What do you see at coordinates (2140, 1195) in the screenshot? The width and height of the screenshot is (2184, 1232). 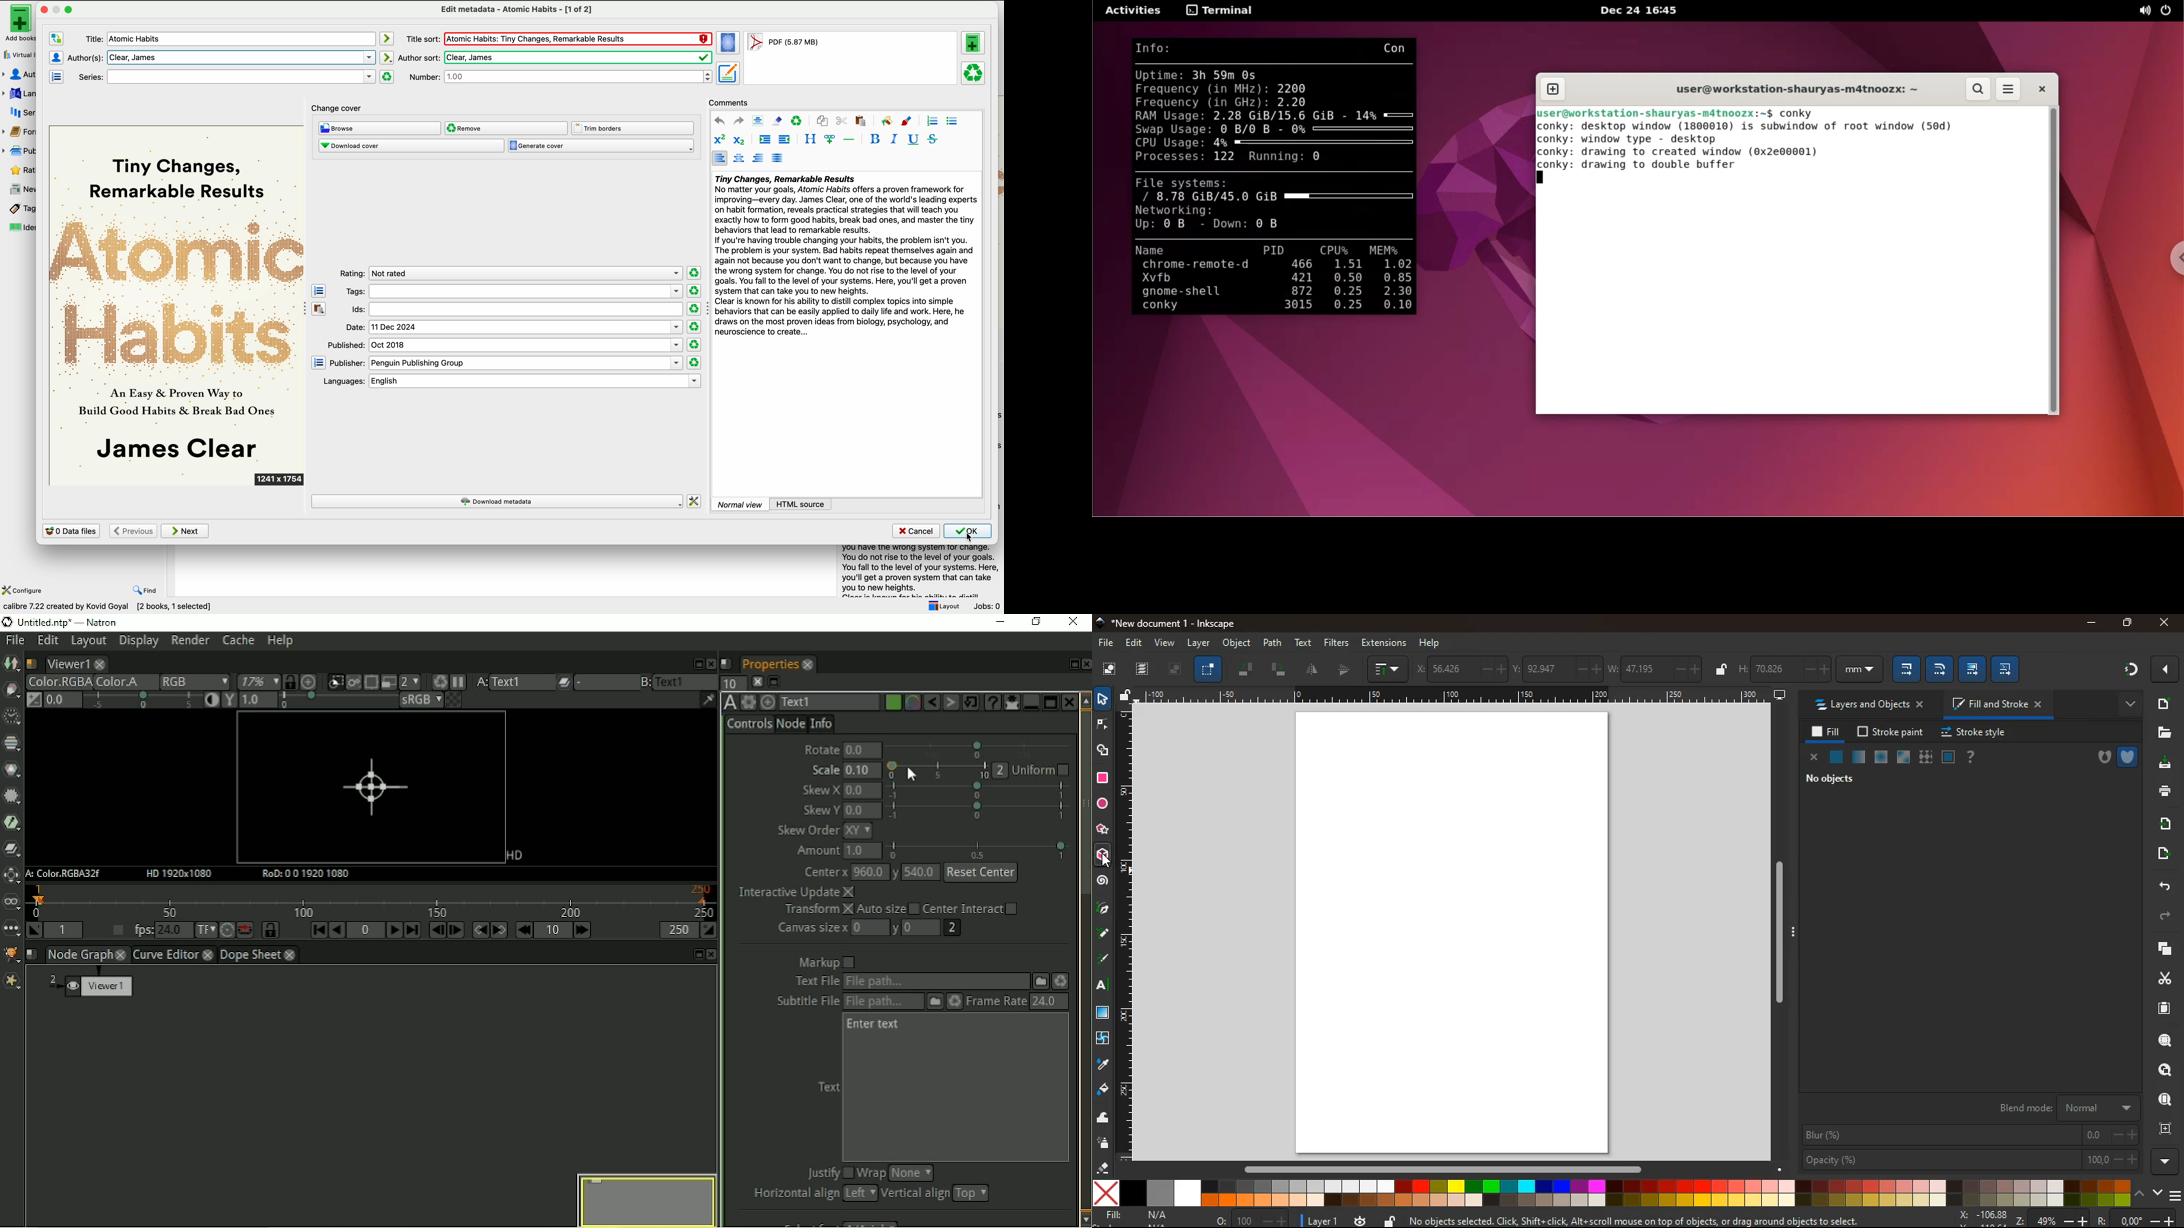 I see `up` at bounding box center [2140, 1195].